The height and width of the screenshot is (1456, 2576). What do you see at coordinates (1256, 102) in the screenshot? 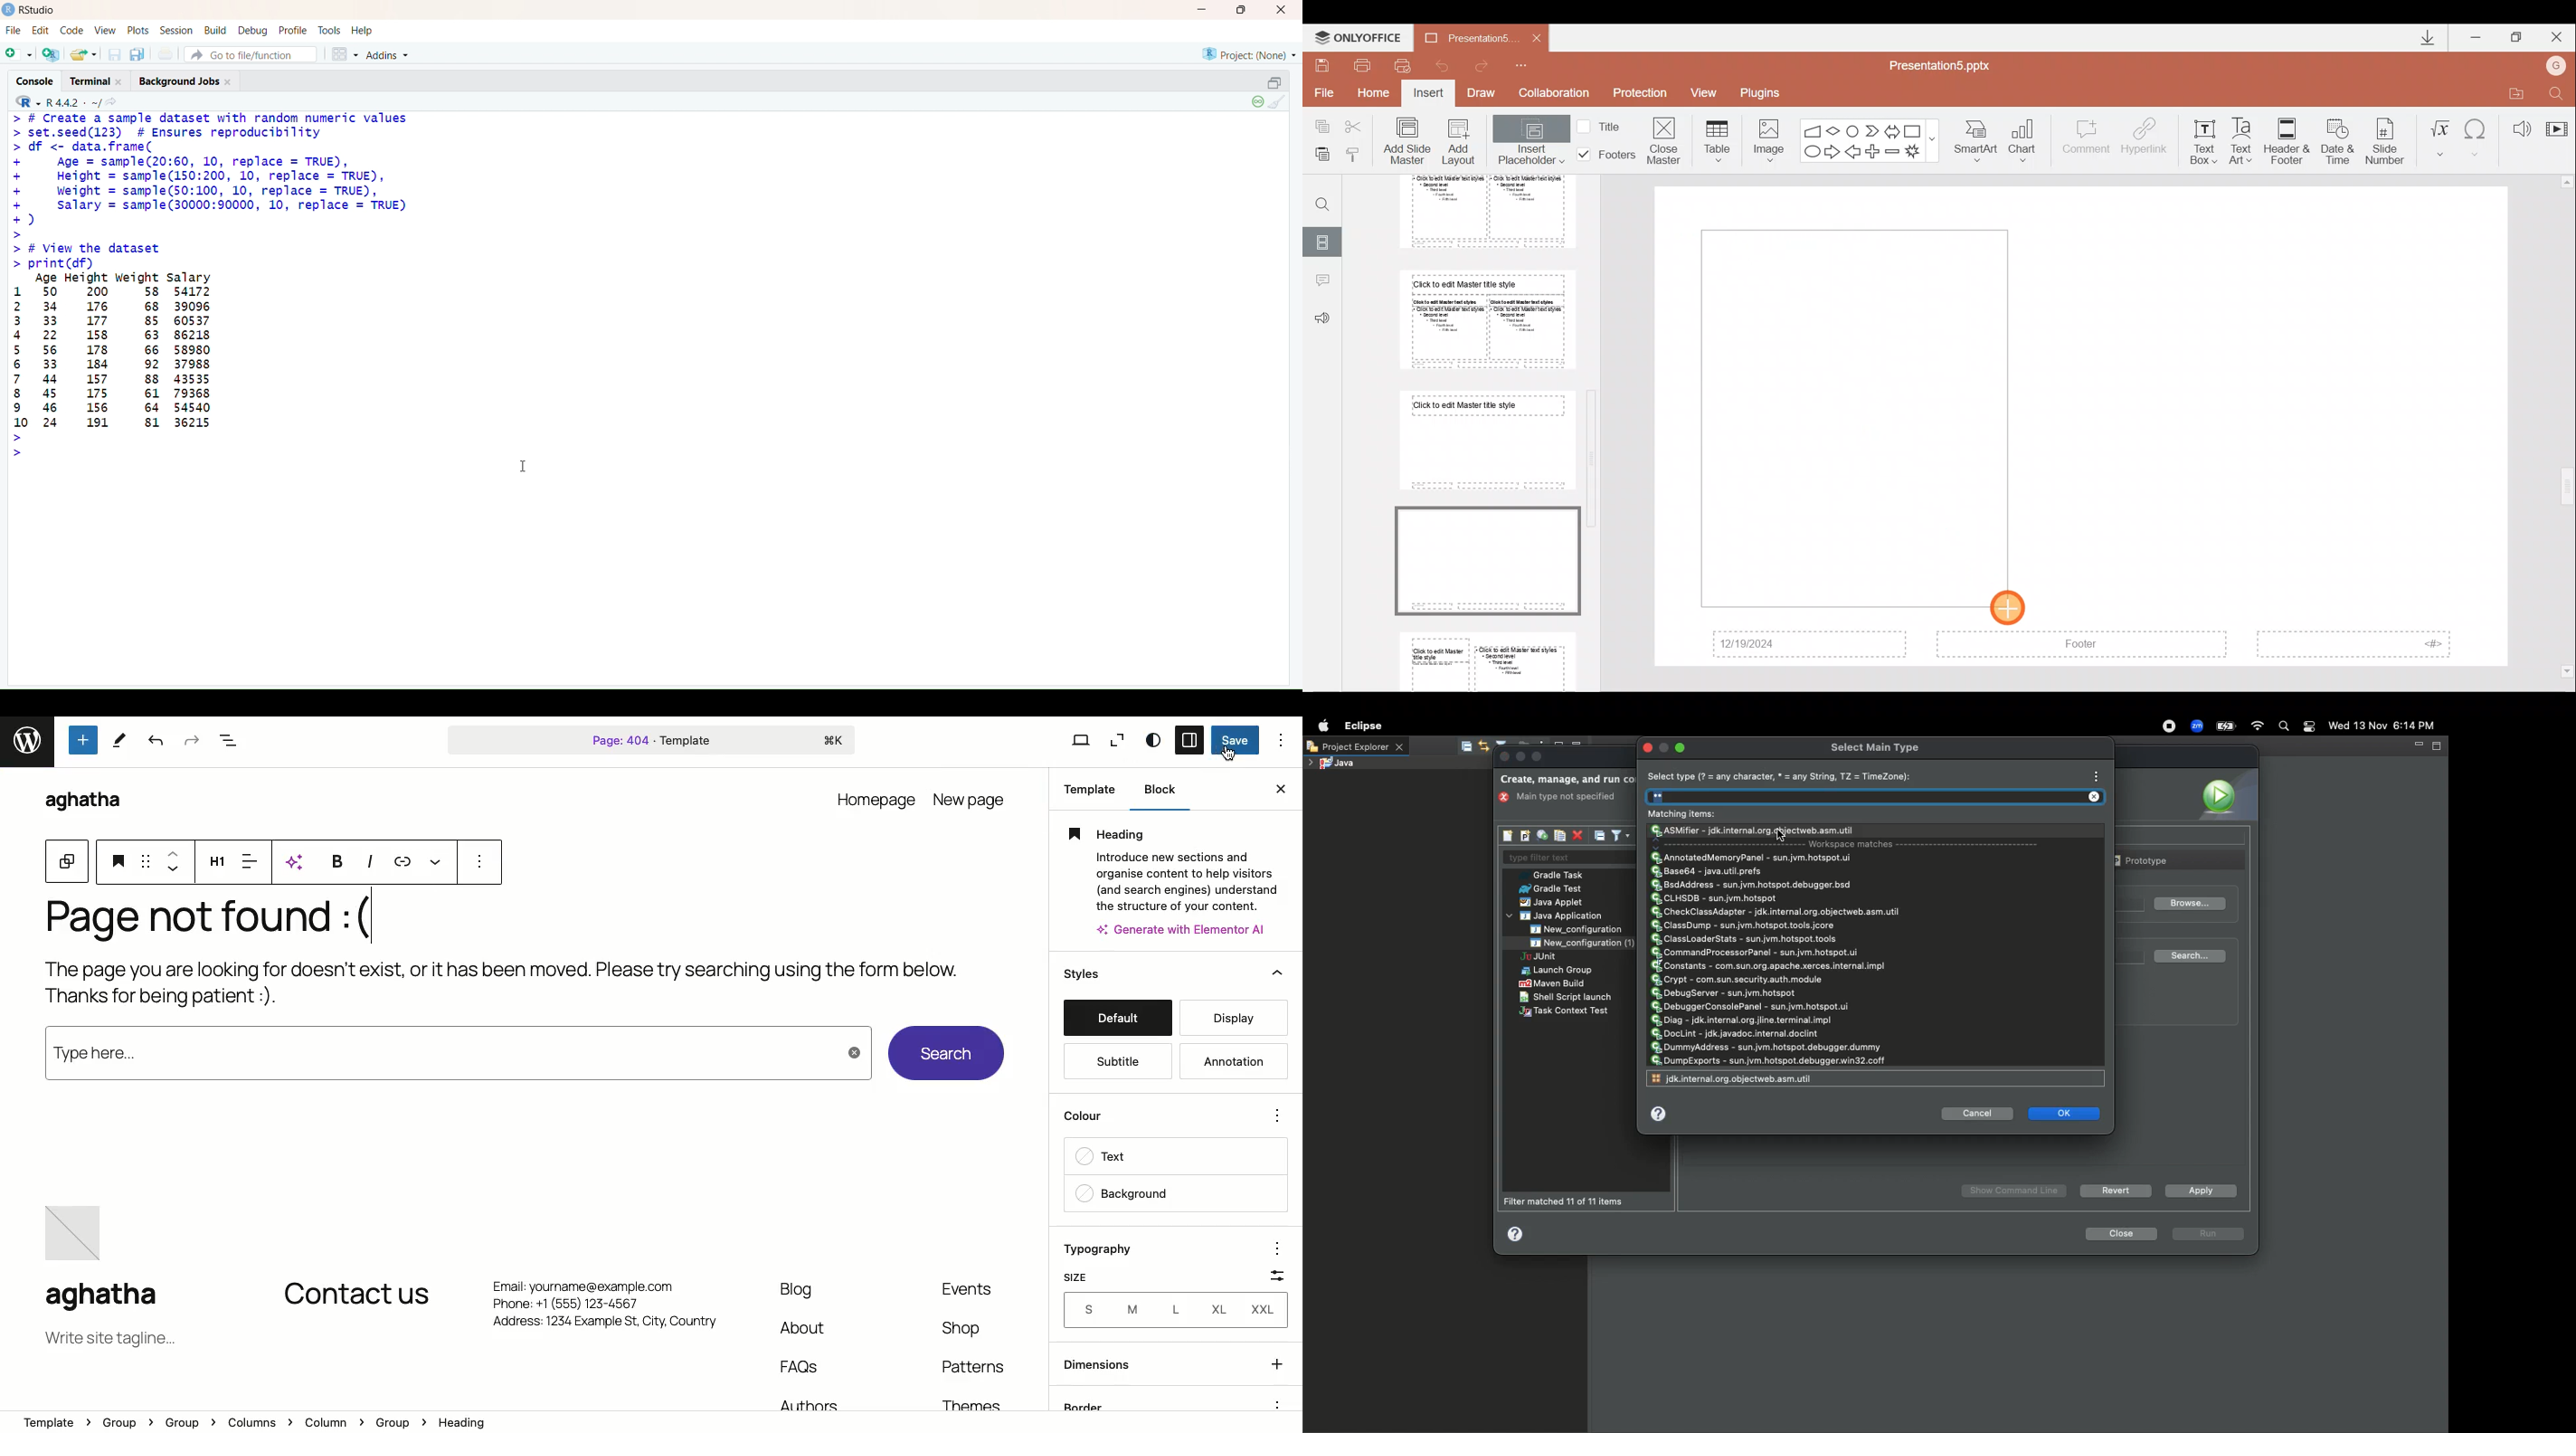
I see `Session suspend timeout passed: A child process is running` at bounding box center [1256, 102].